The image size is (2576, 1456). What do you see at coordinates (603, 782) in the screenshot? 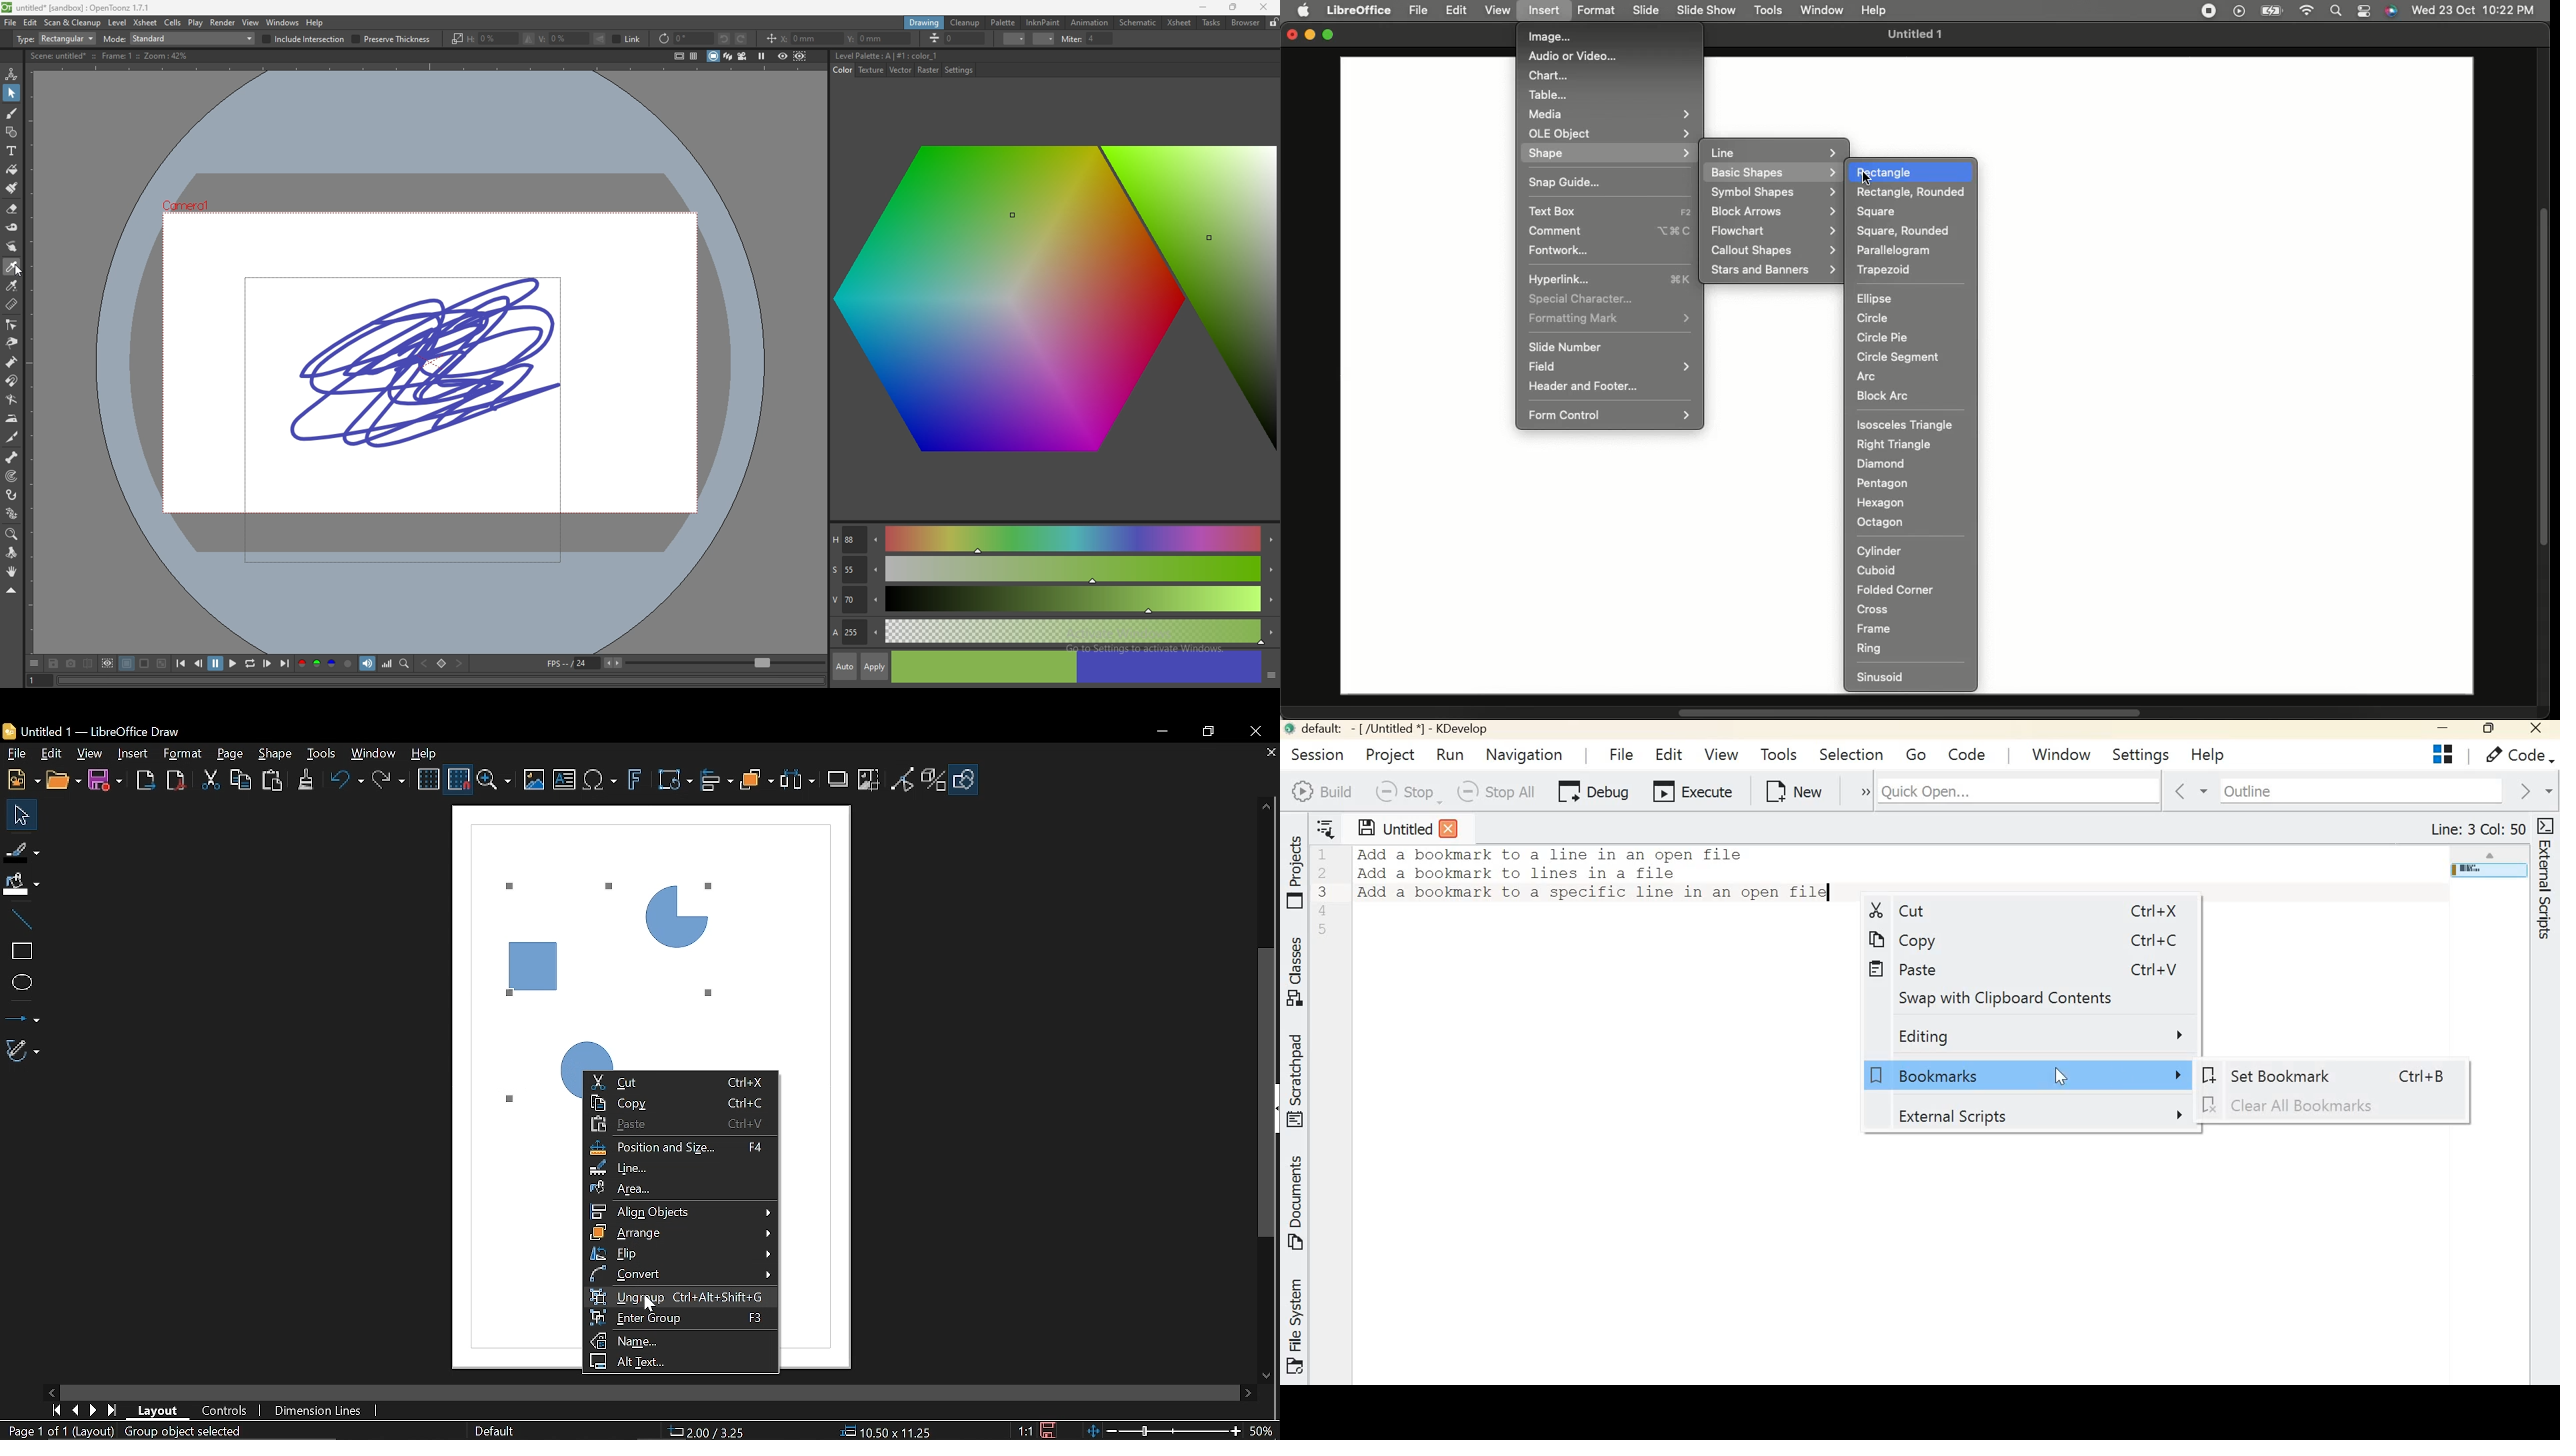
I see `Insert equation` at bounding box center [603, 782].